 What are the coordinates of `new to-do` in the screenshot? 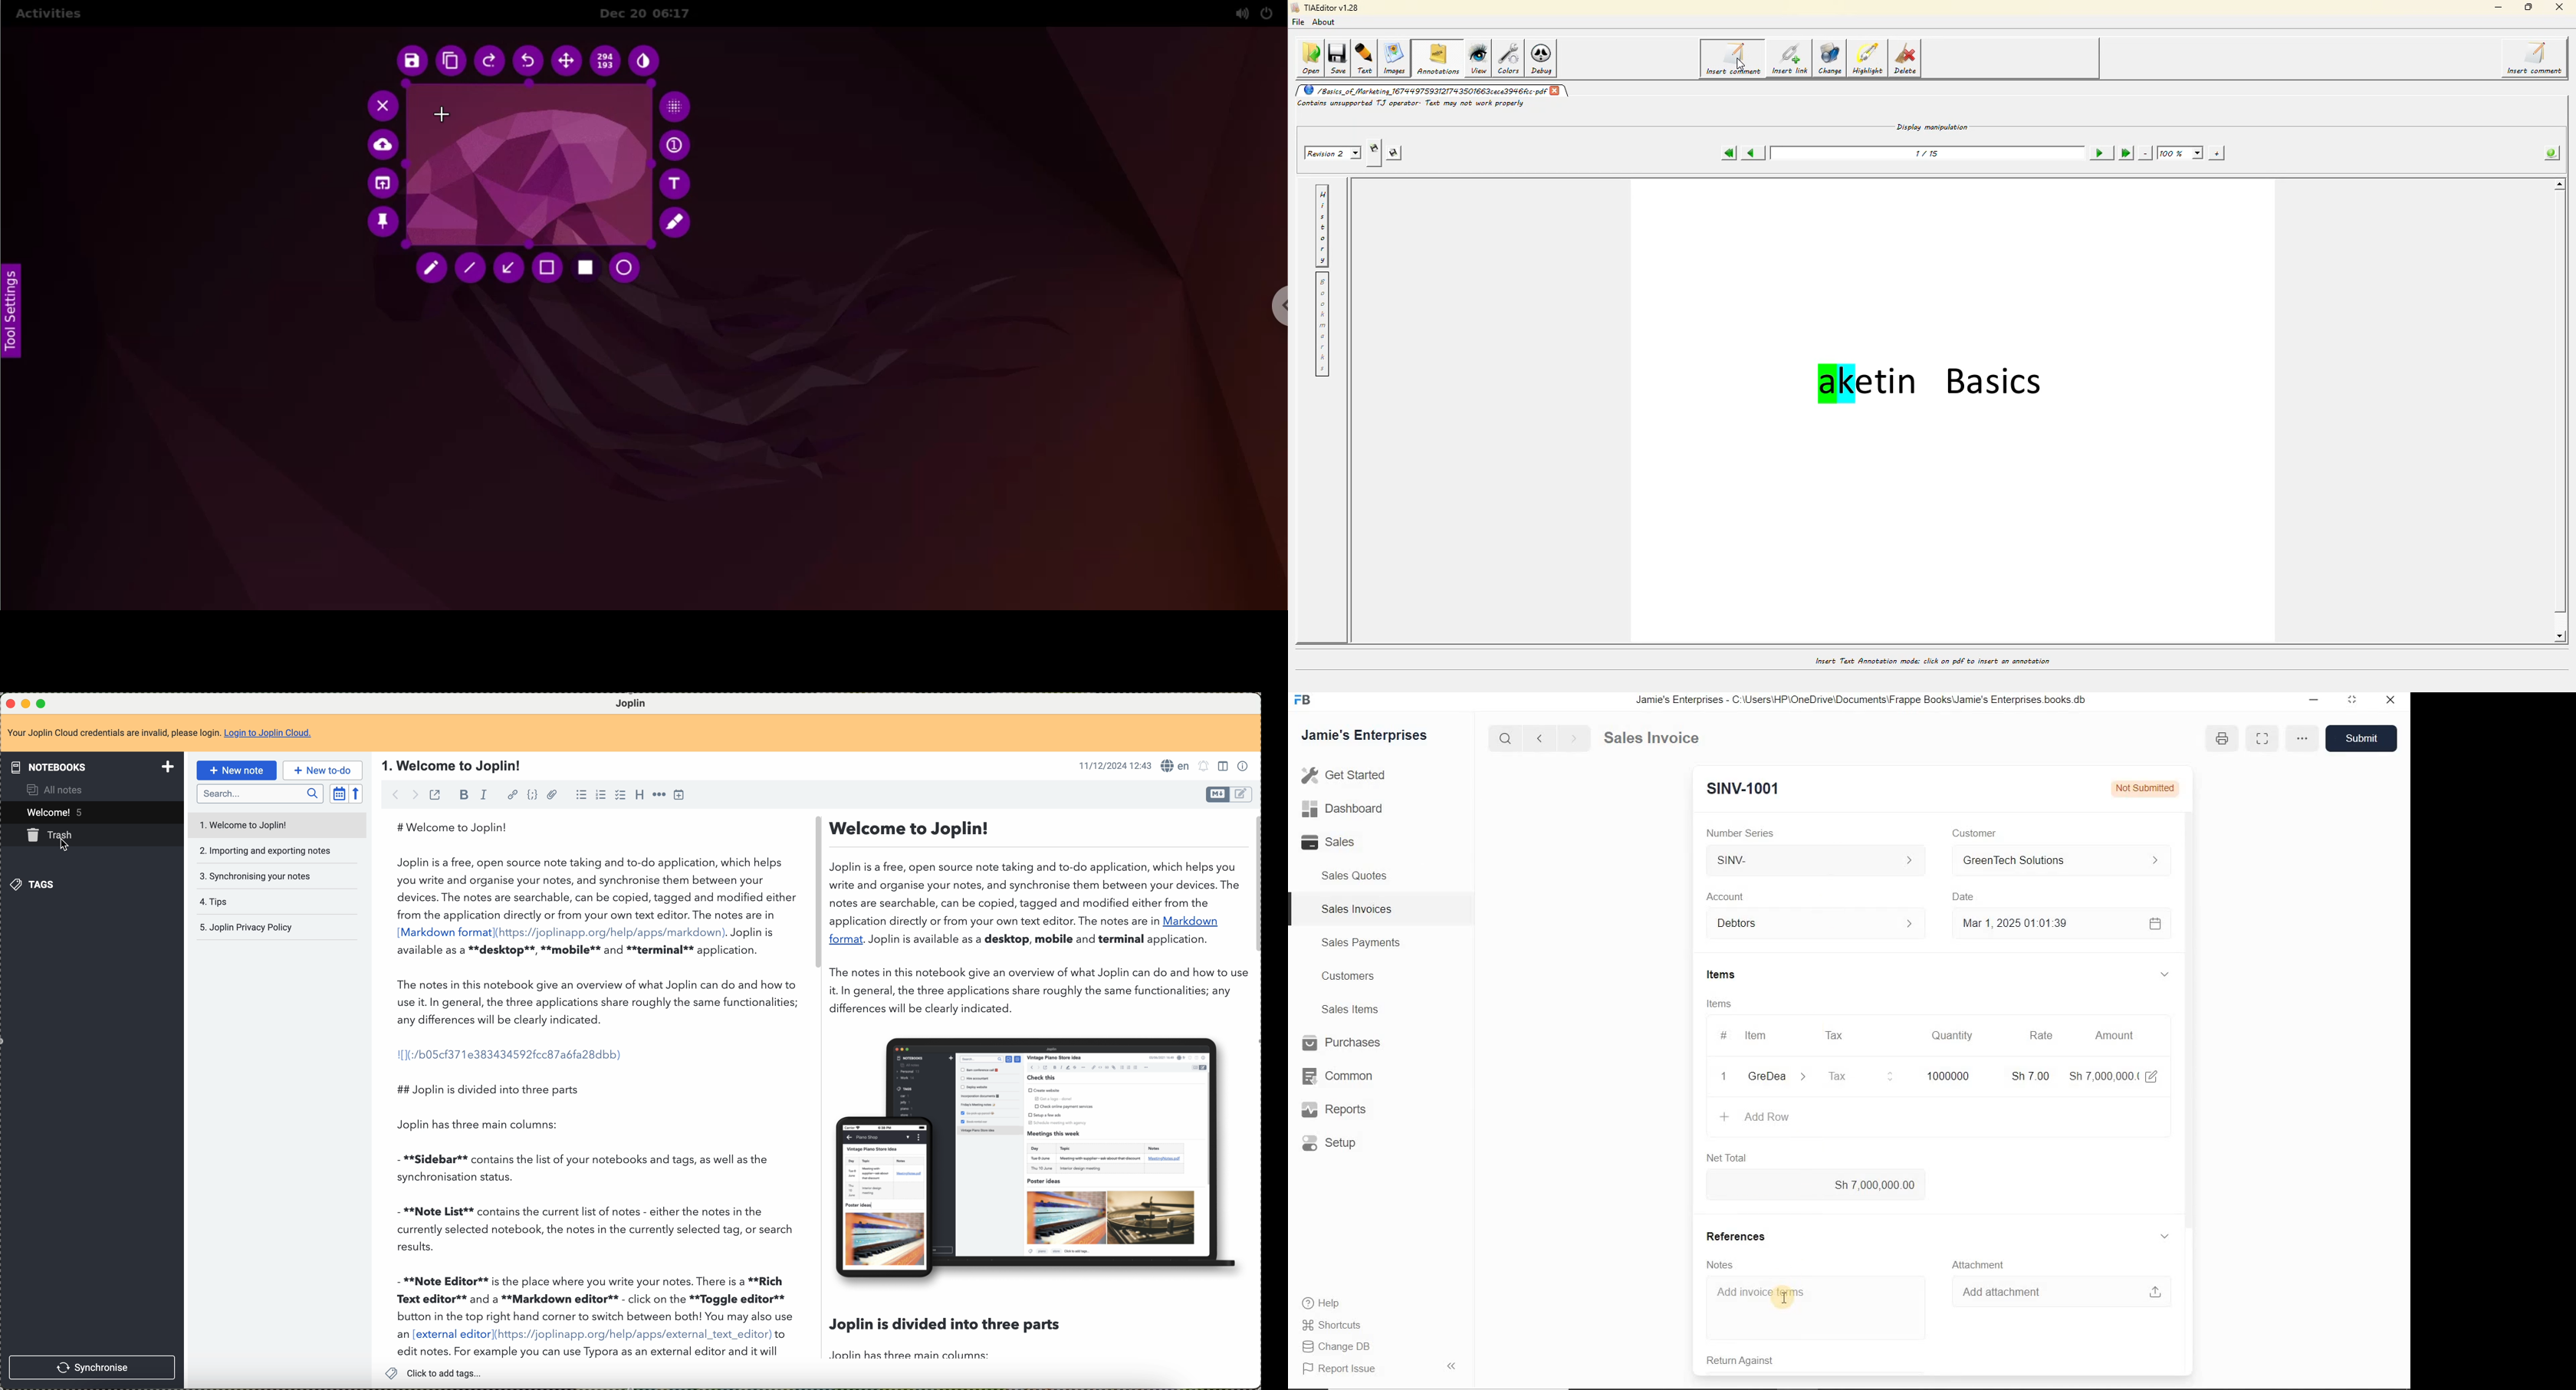 It's located at (323, 770).